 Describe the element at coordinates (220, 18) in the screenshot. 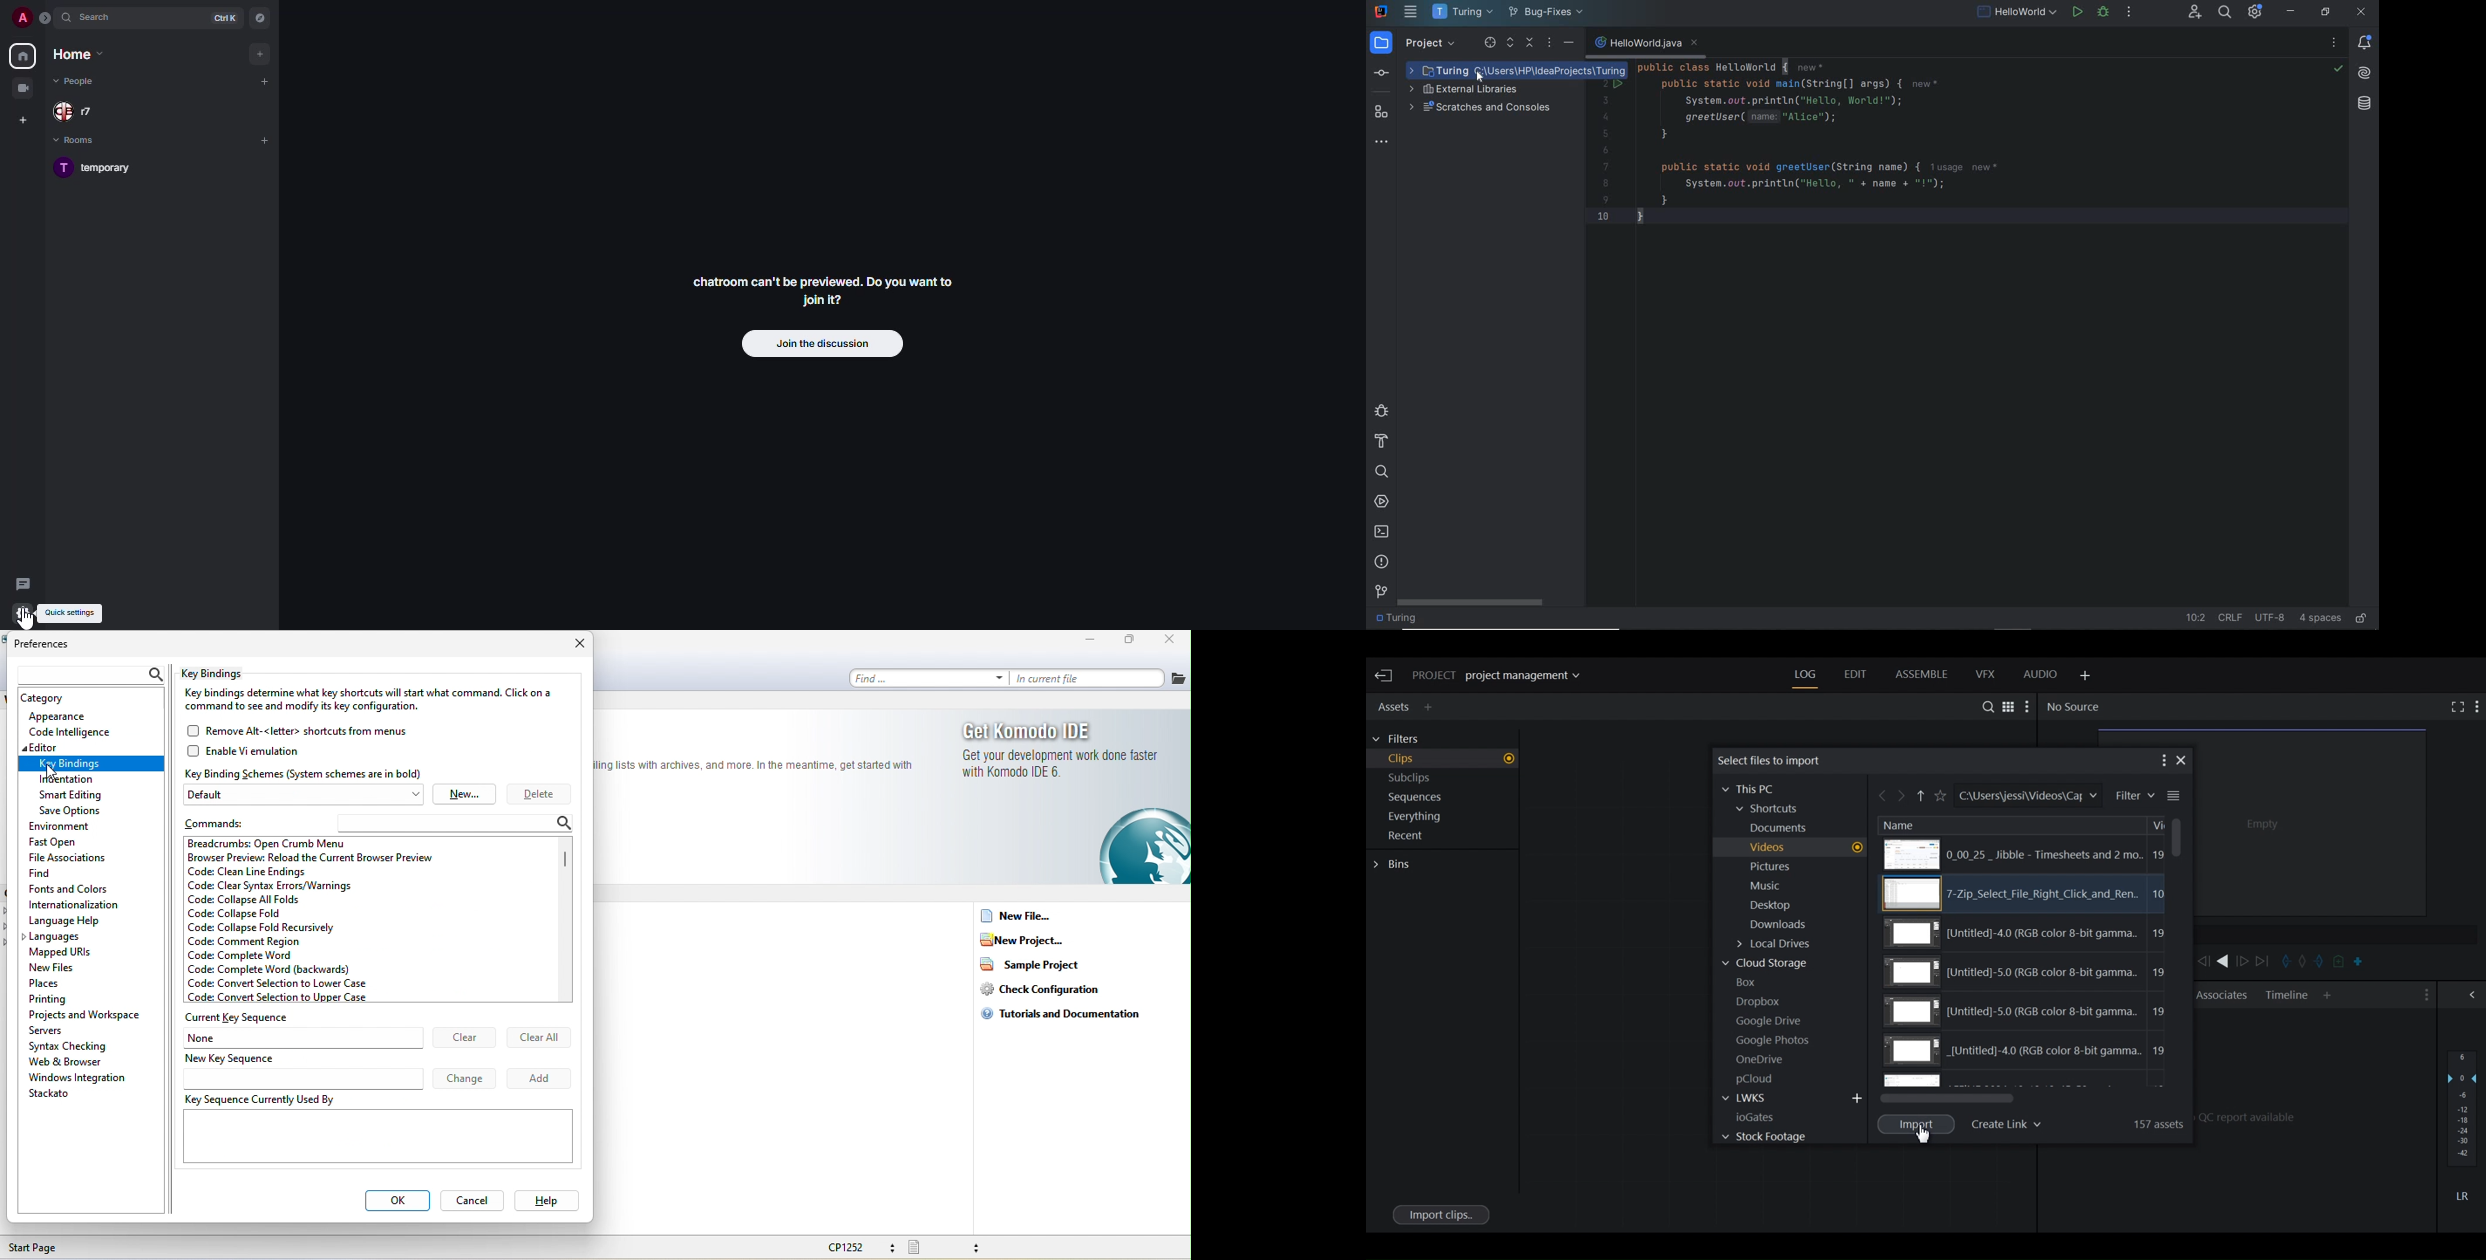

I see `ctrl K` at that location.